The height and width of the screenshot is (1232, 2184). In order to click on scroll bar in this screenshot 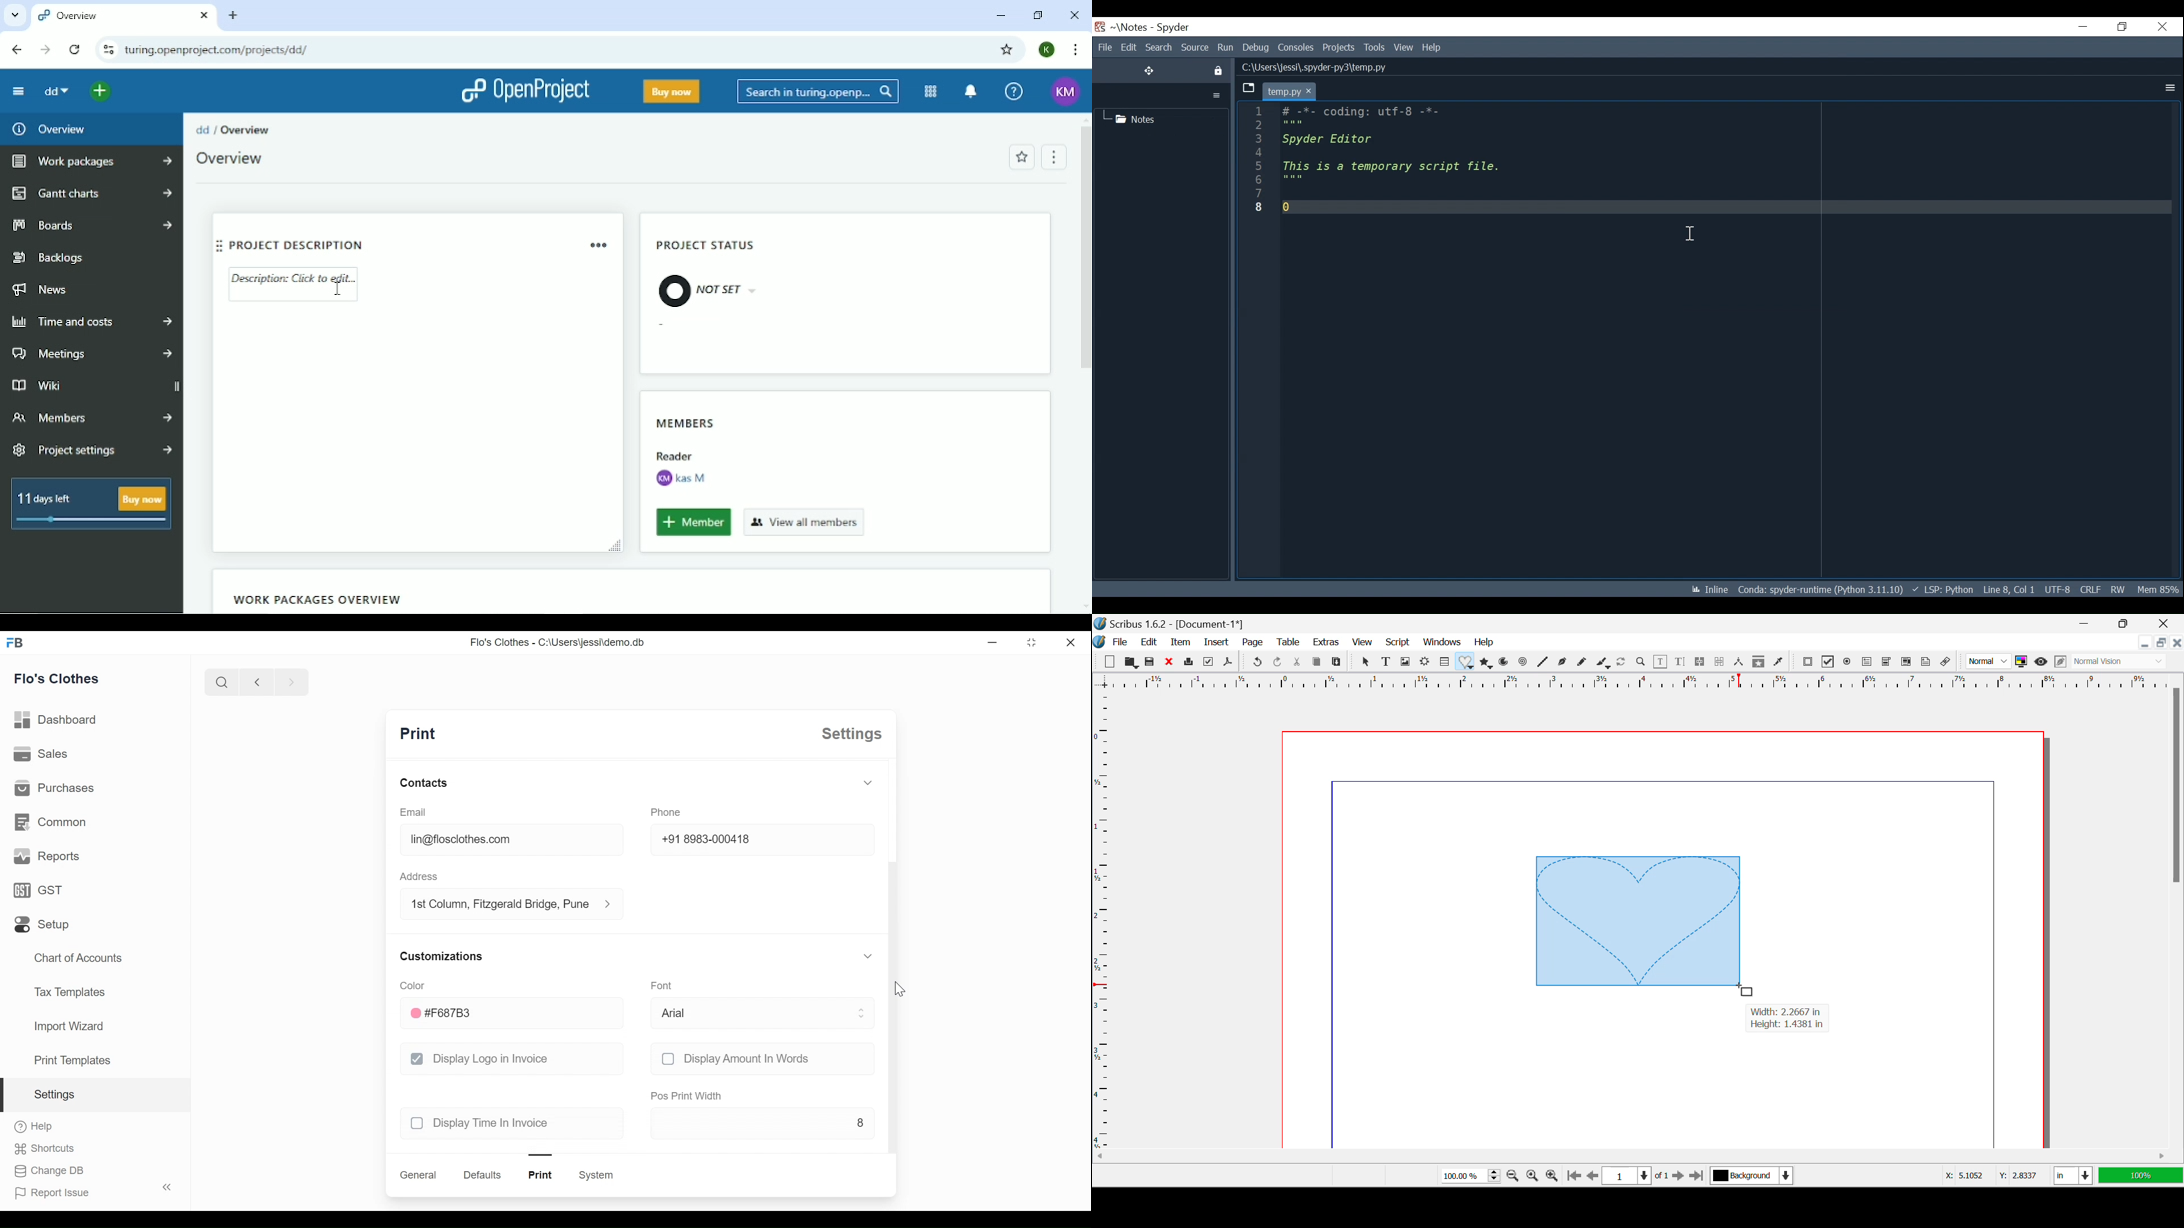, I will do `click(893, 1007)`.